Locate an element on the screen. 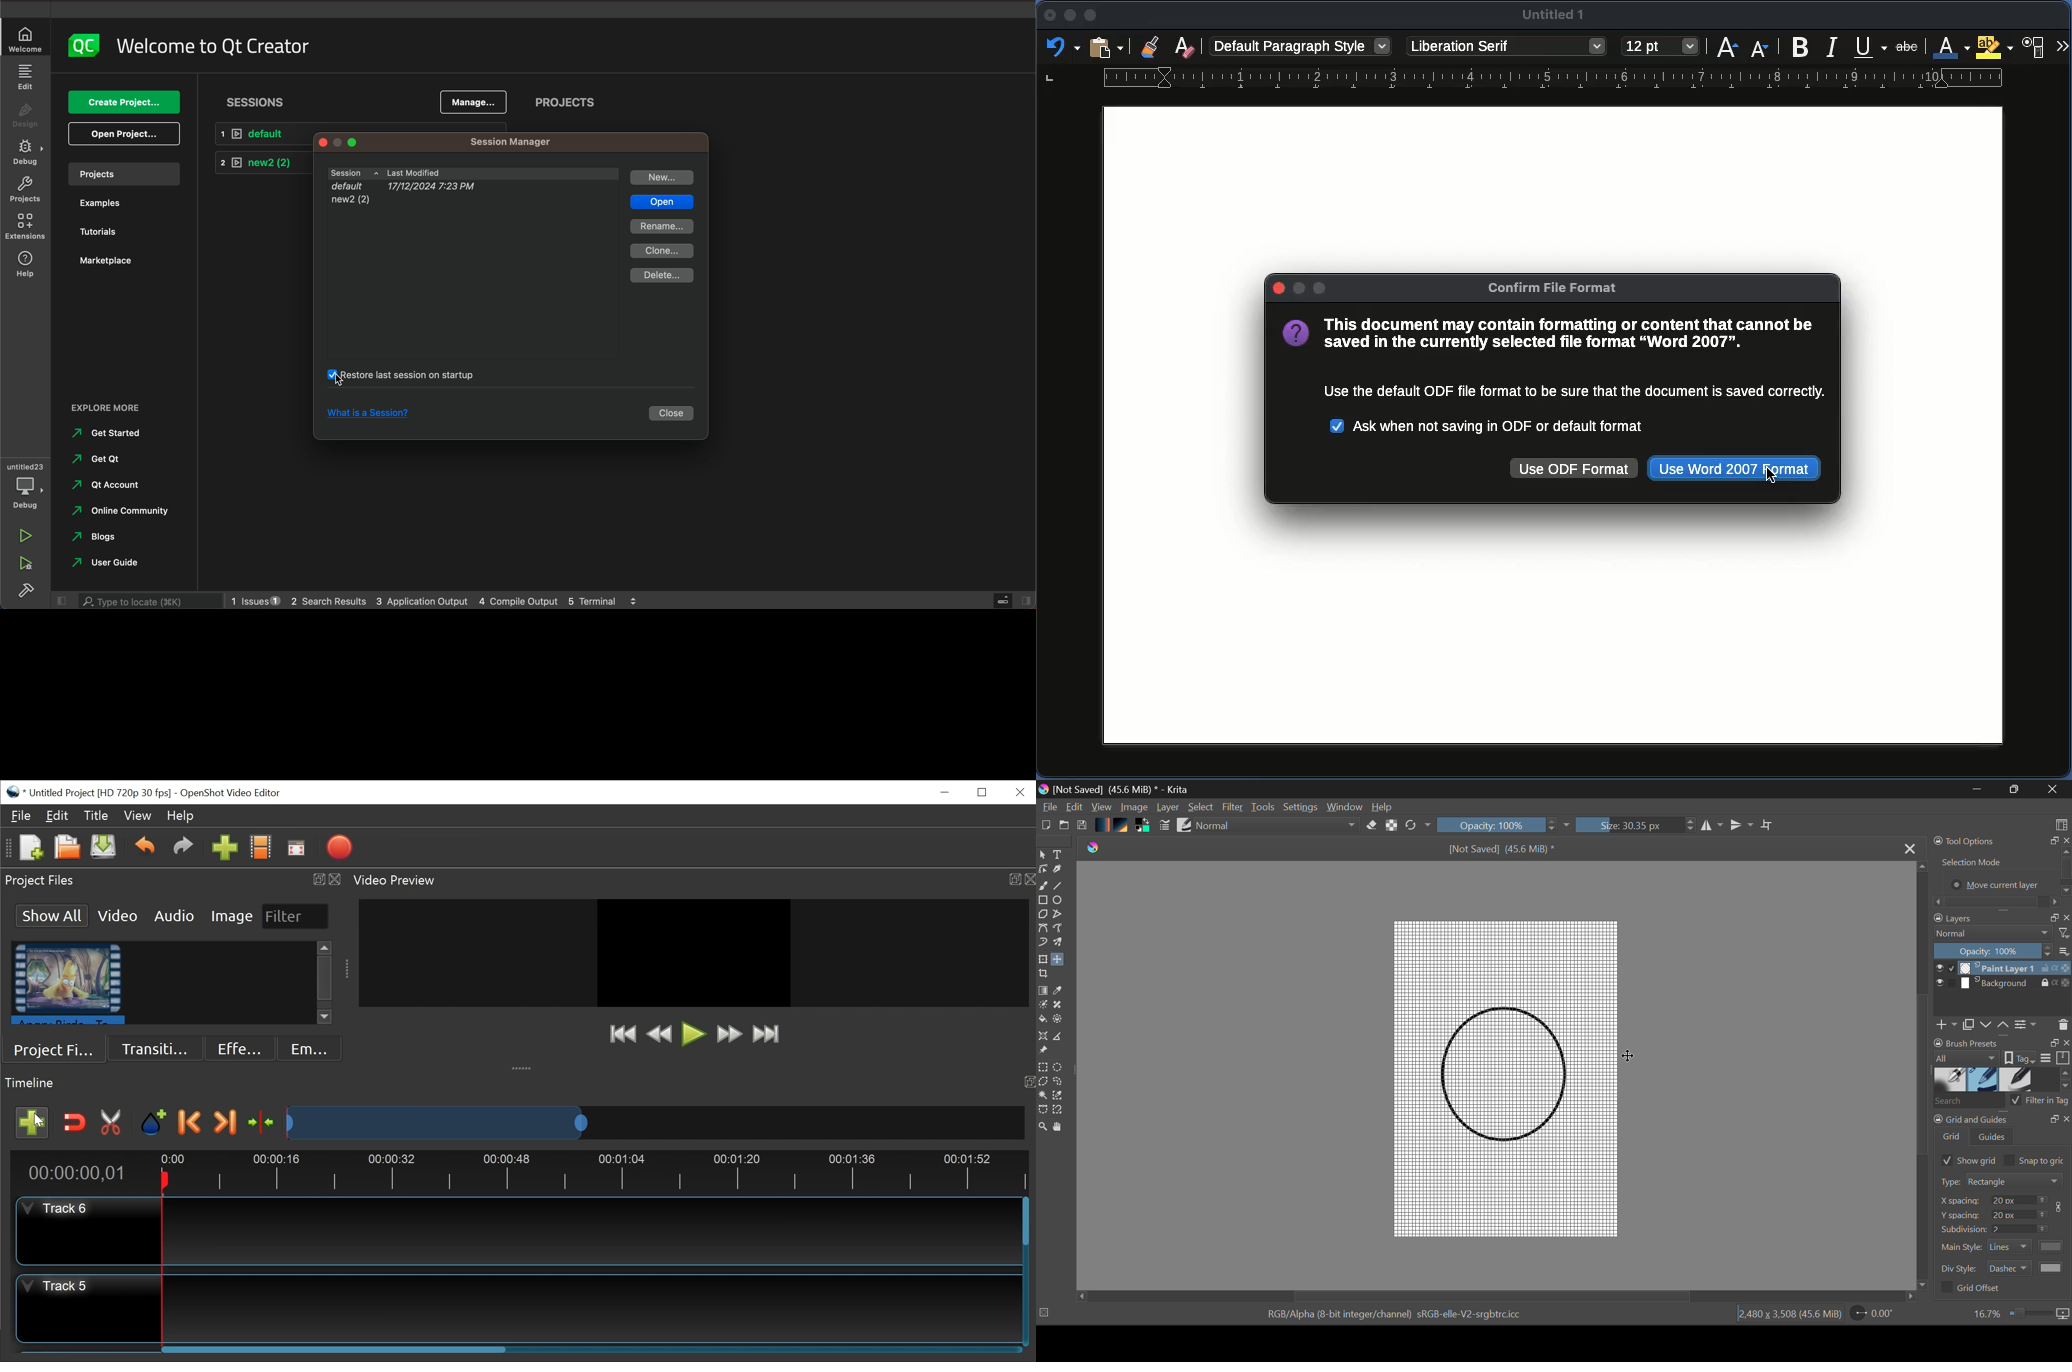 This screenshot has height=1372, width=2072. Close is located at coordinates (2055, 789).